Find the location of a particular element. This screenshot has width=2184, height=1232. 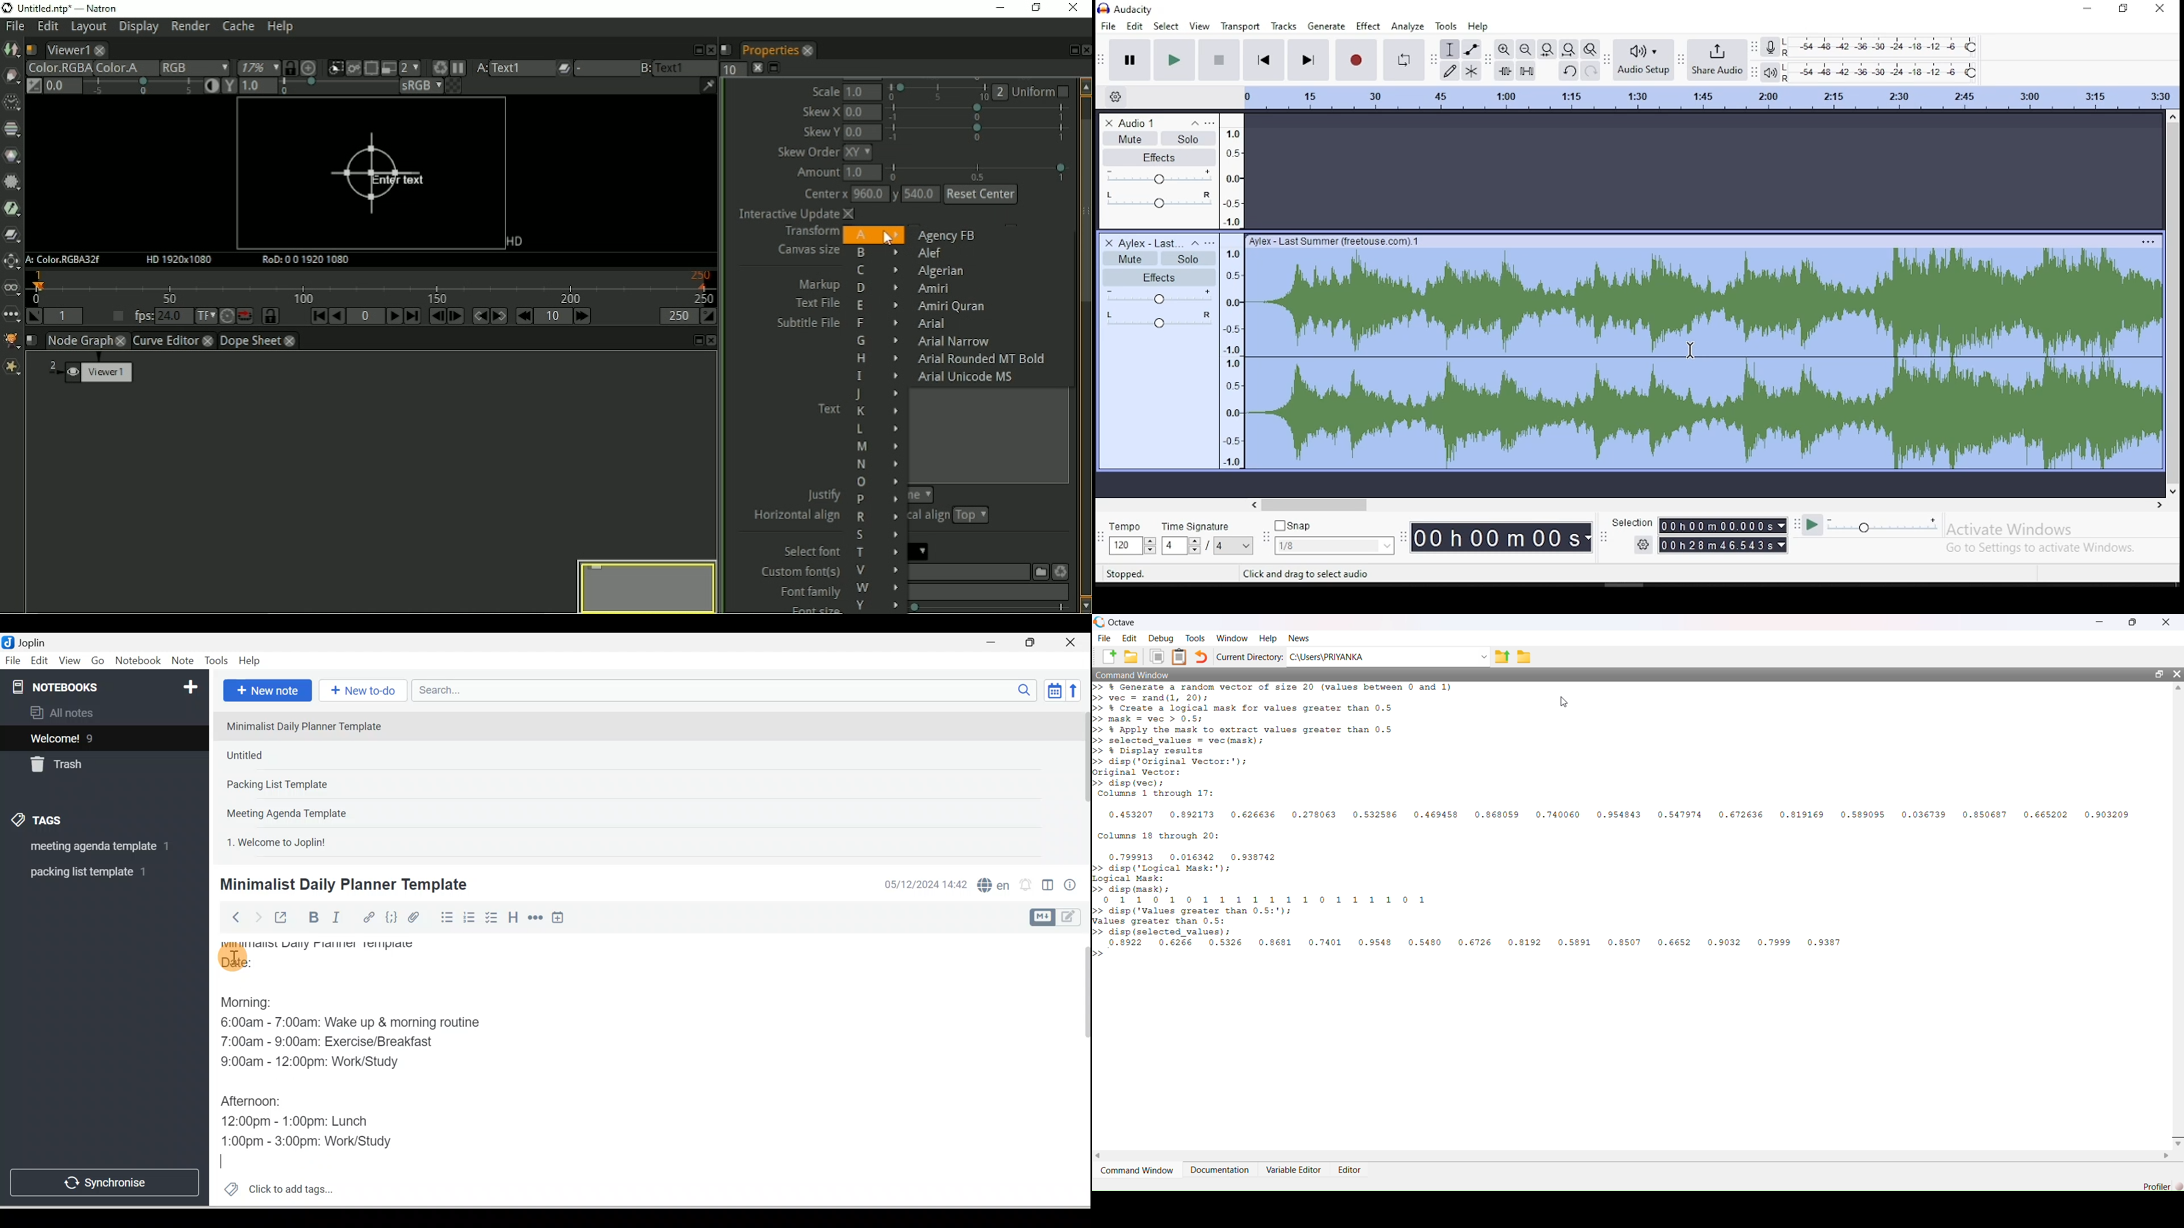

Click to add tags is located at coordinates (274, 1188).